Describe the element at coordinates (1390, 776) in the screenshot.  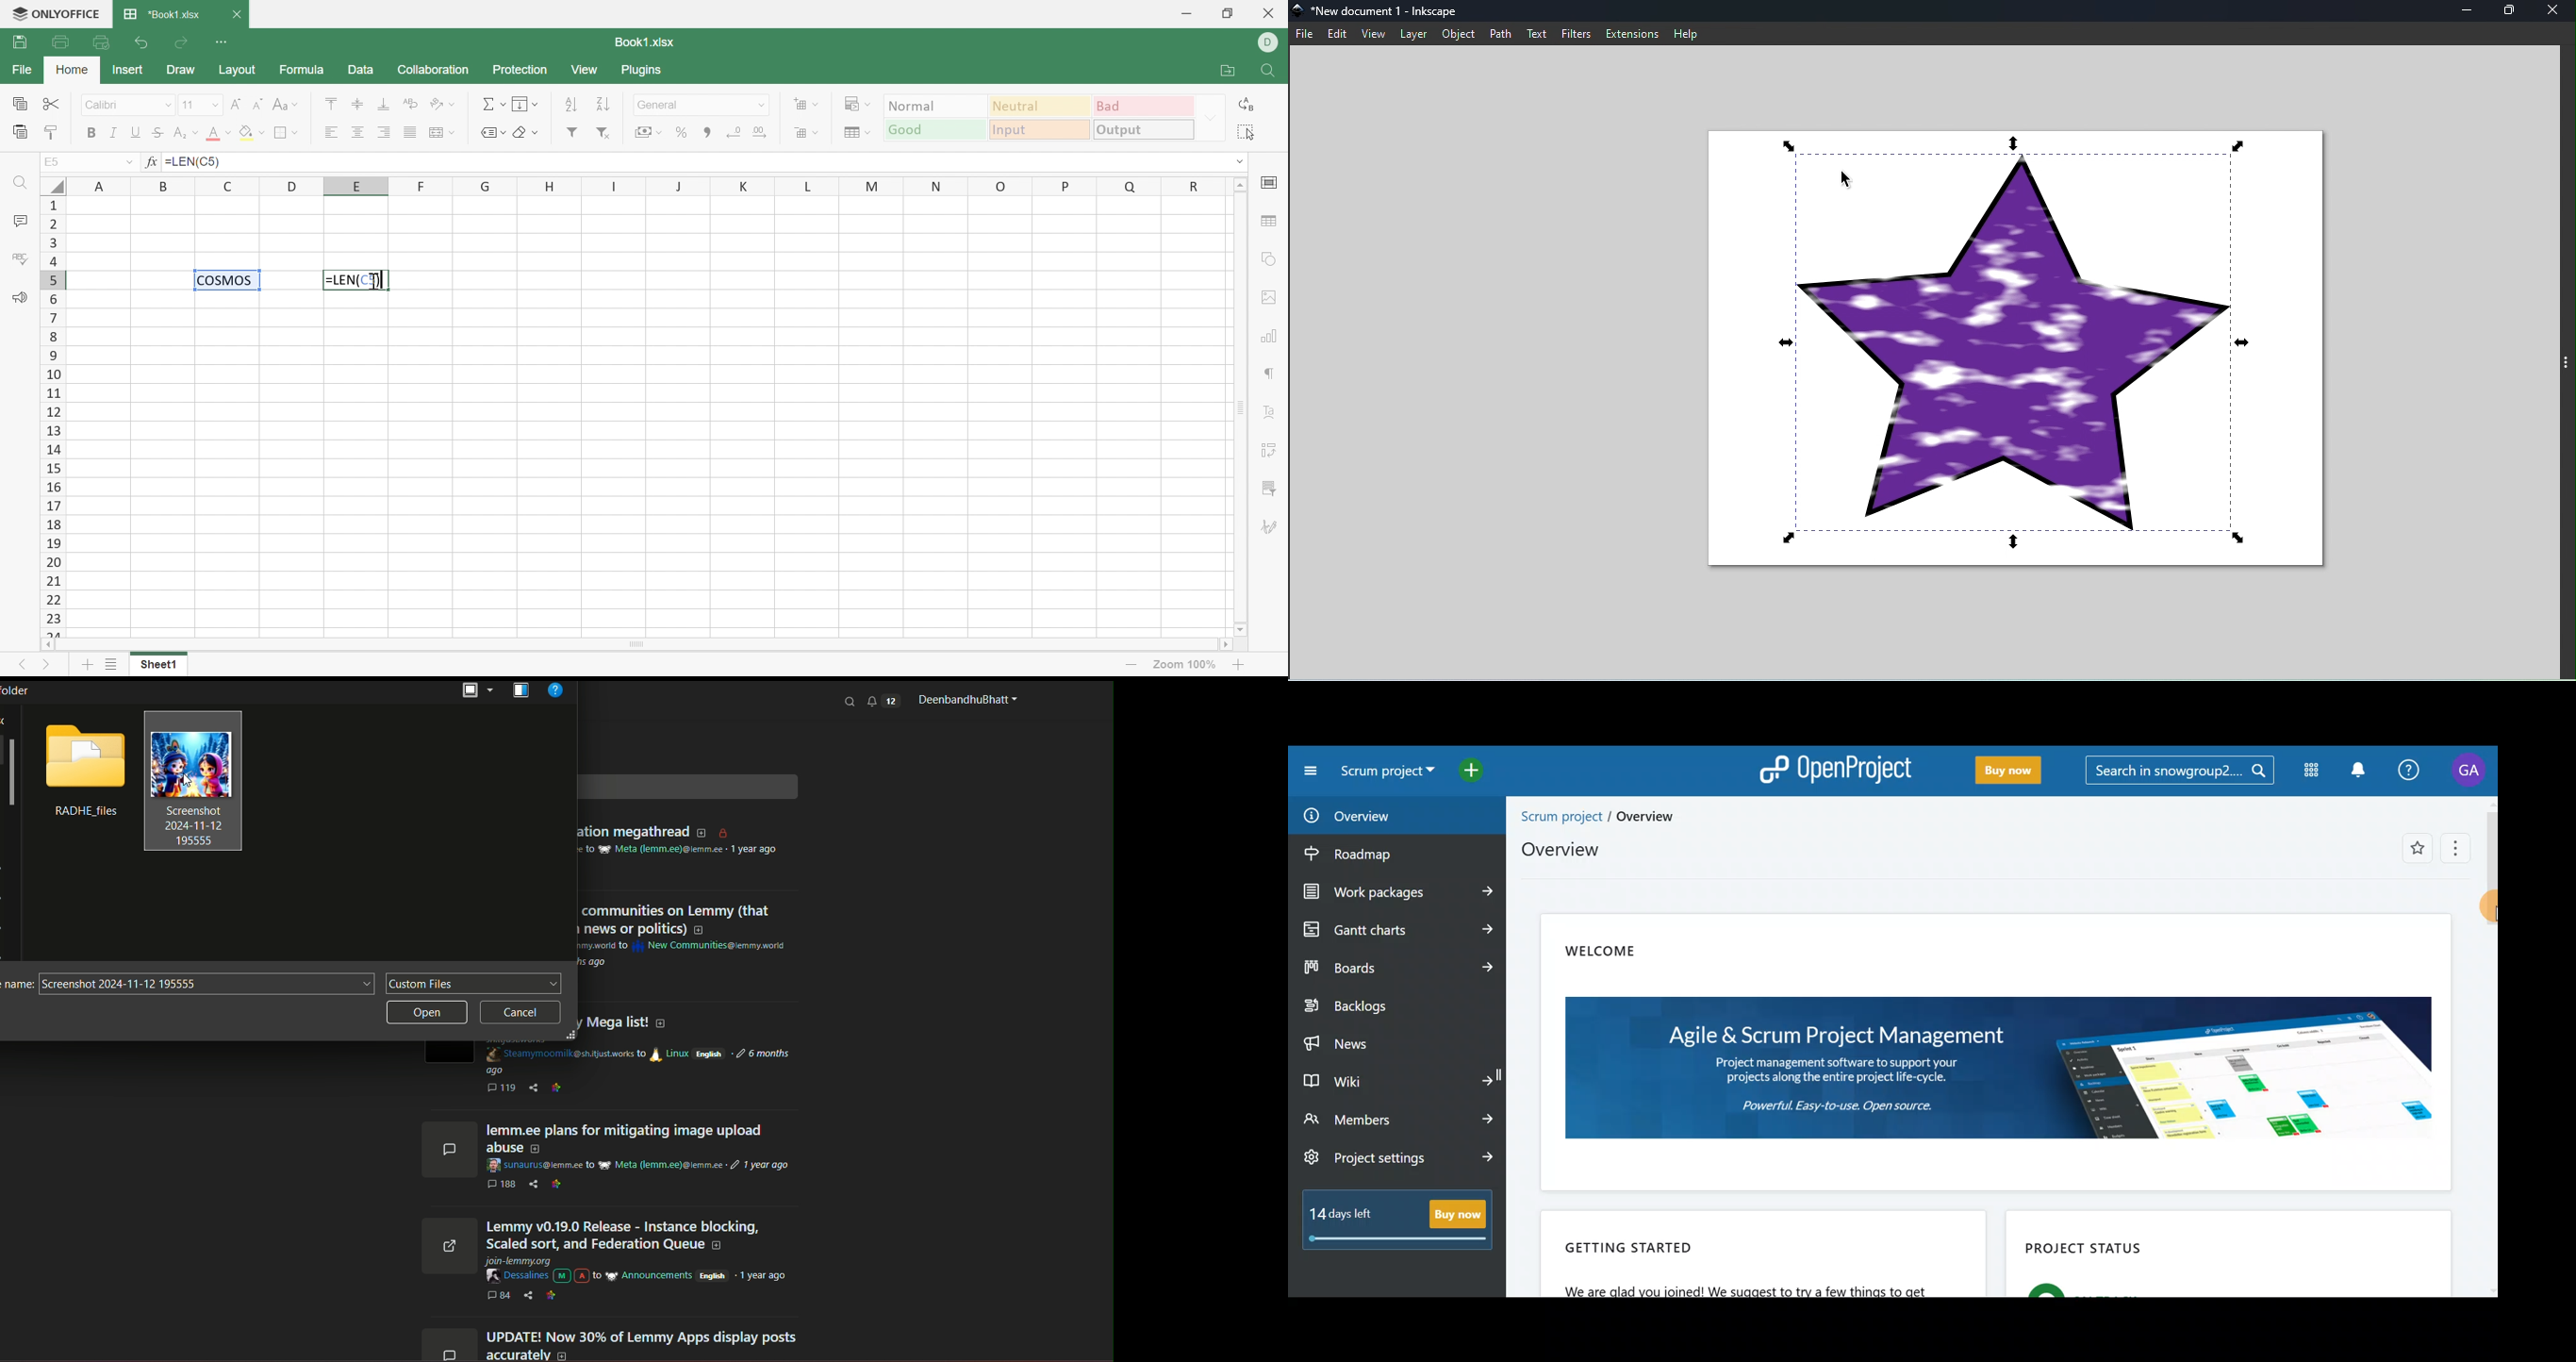
I see `Select a project` at that location.